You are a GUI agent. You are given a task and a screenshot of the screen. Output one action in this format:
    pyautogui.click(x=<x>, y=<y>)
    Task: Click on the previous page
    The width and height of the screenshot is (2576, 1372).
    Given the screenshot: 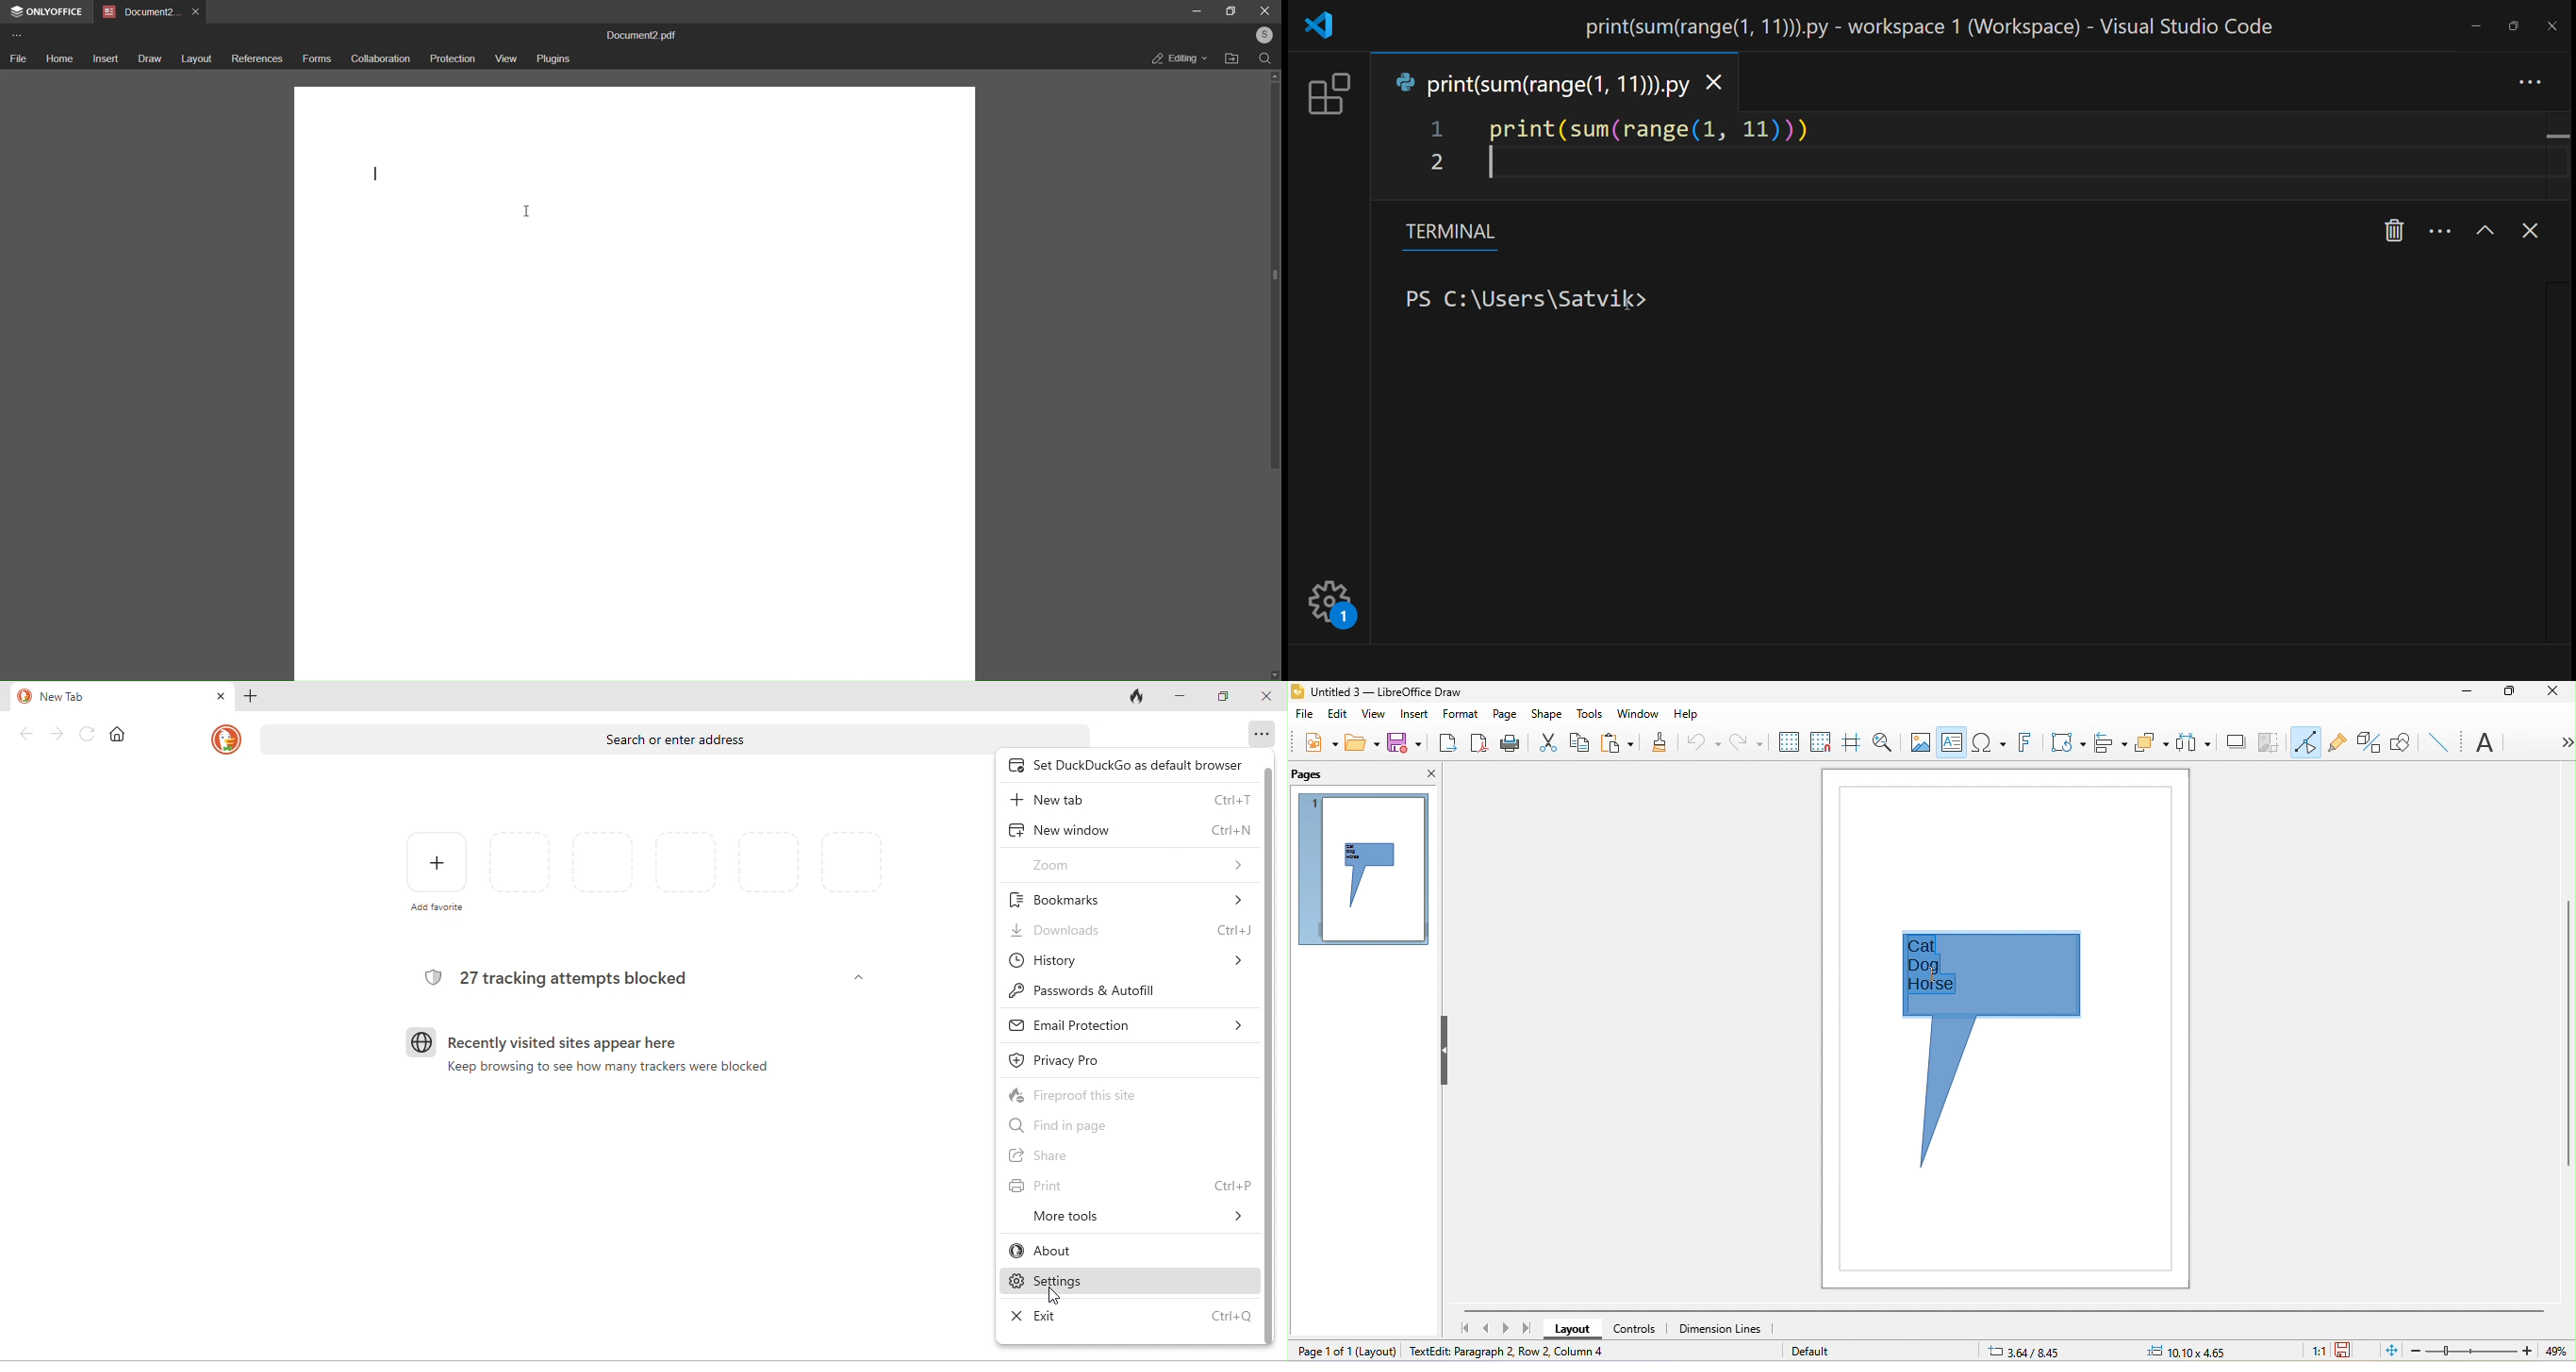 What is the action you would take?
    pyautogui.click(x=1488, y=1329)
    